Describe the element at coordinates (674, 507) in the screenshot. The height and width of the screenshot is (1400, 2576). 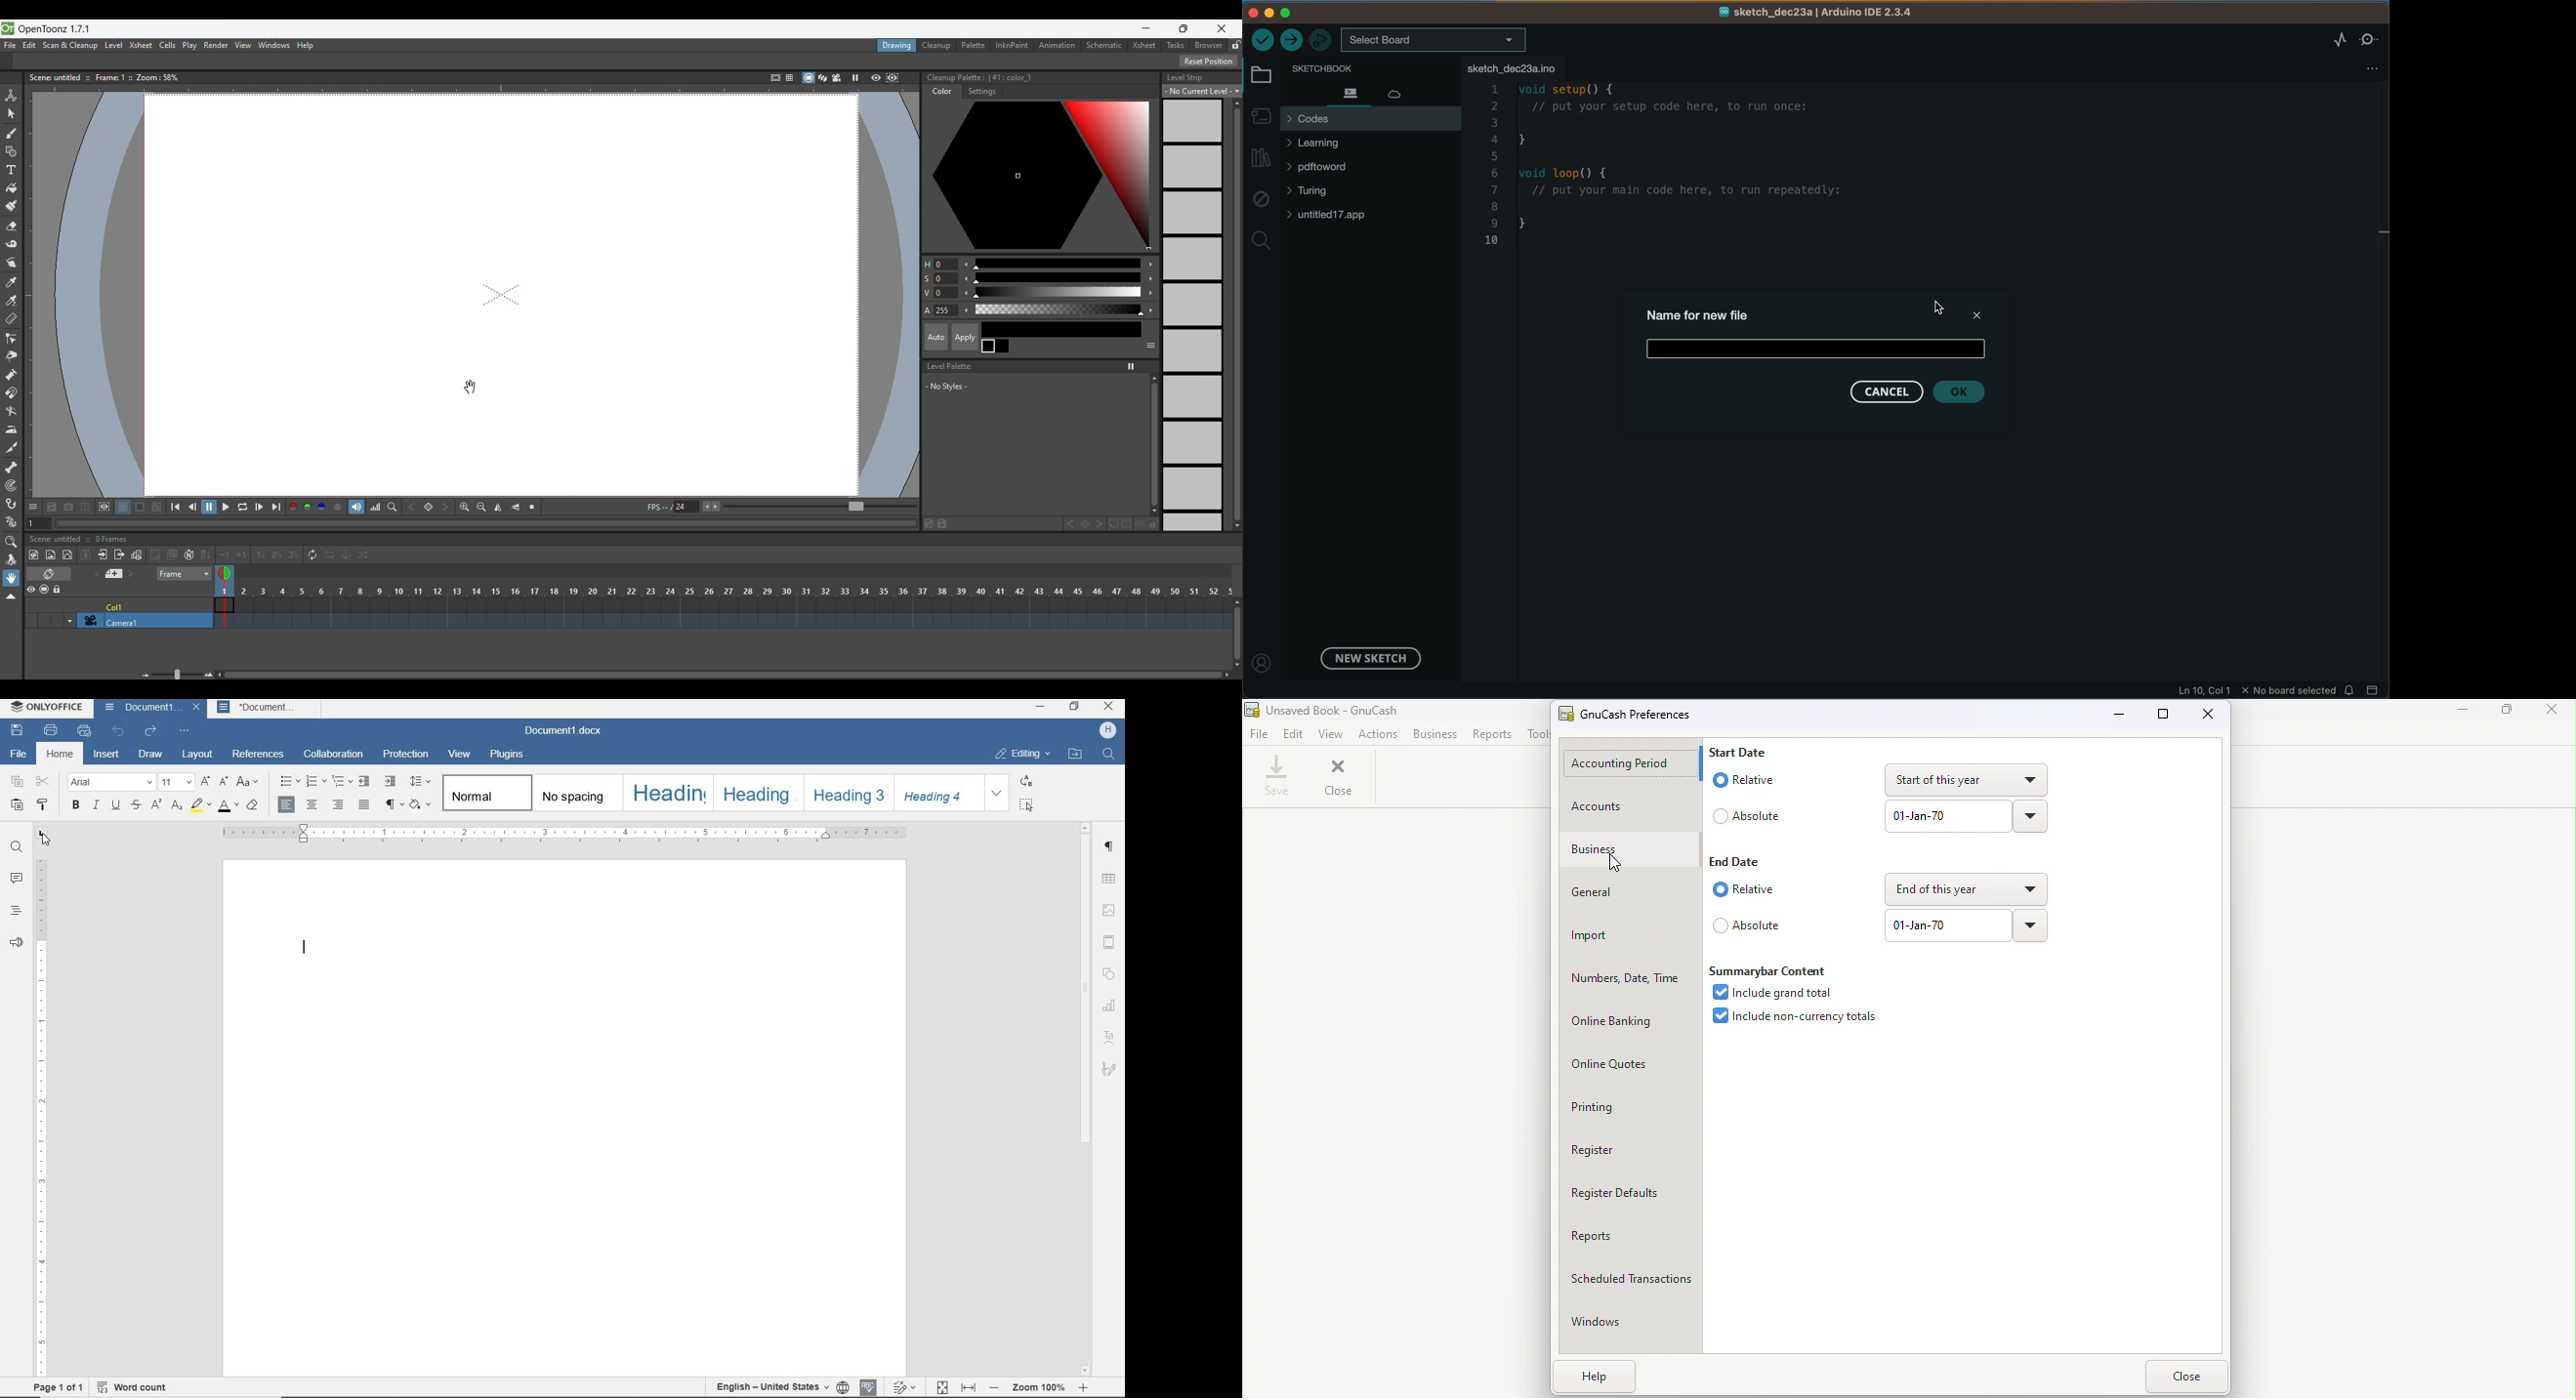
I see `Manually input frames per second` at that location.